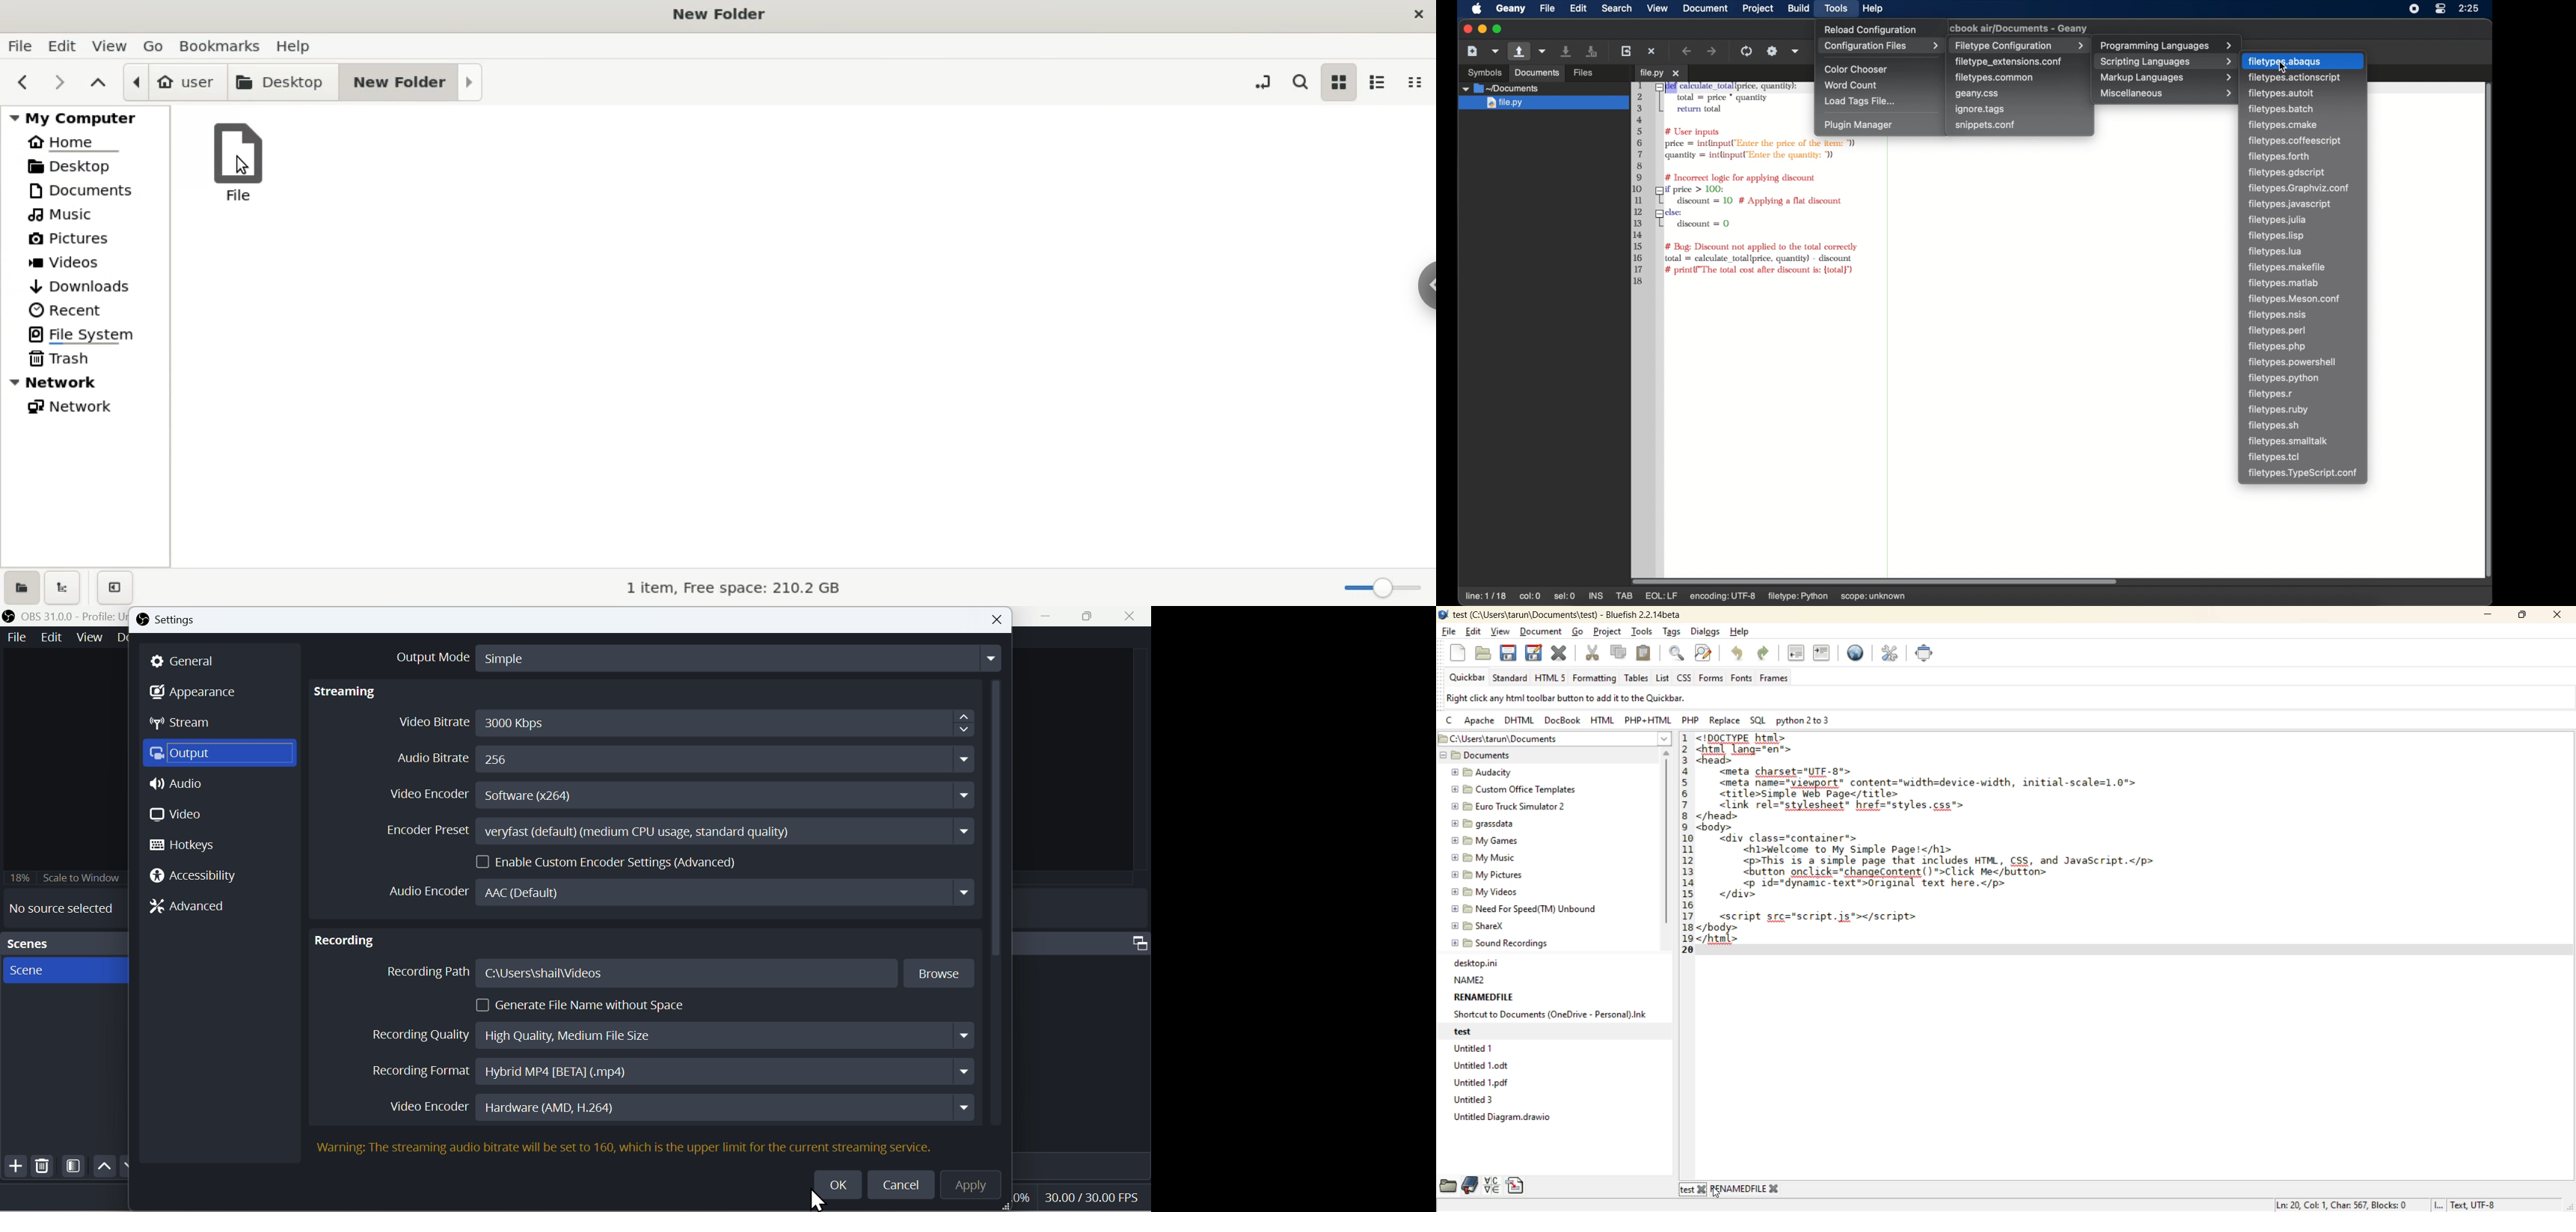 This screenshot has height=1232, width=2576. Describe the element at coordinates (1487, 596) in the screenshot. I see `line: 17/18` at that location.